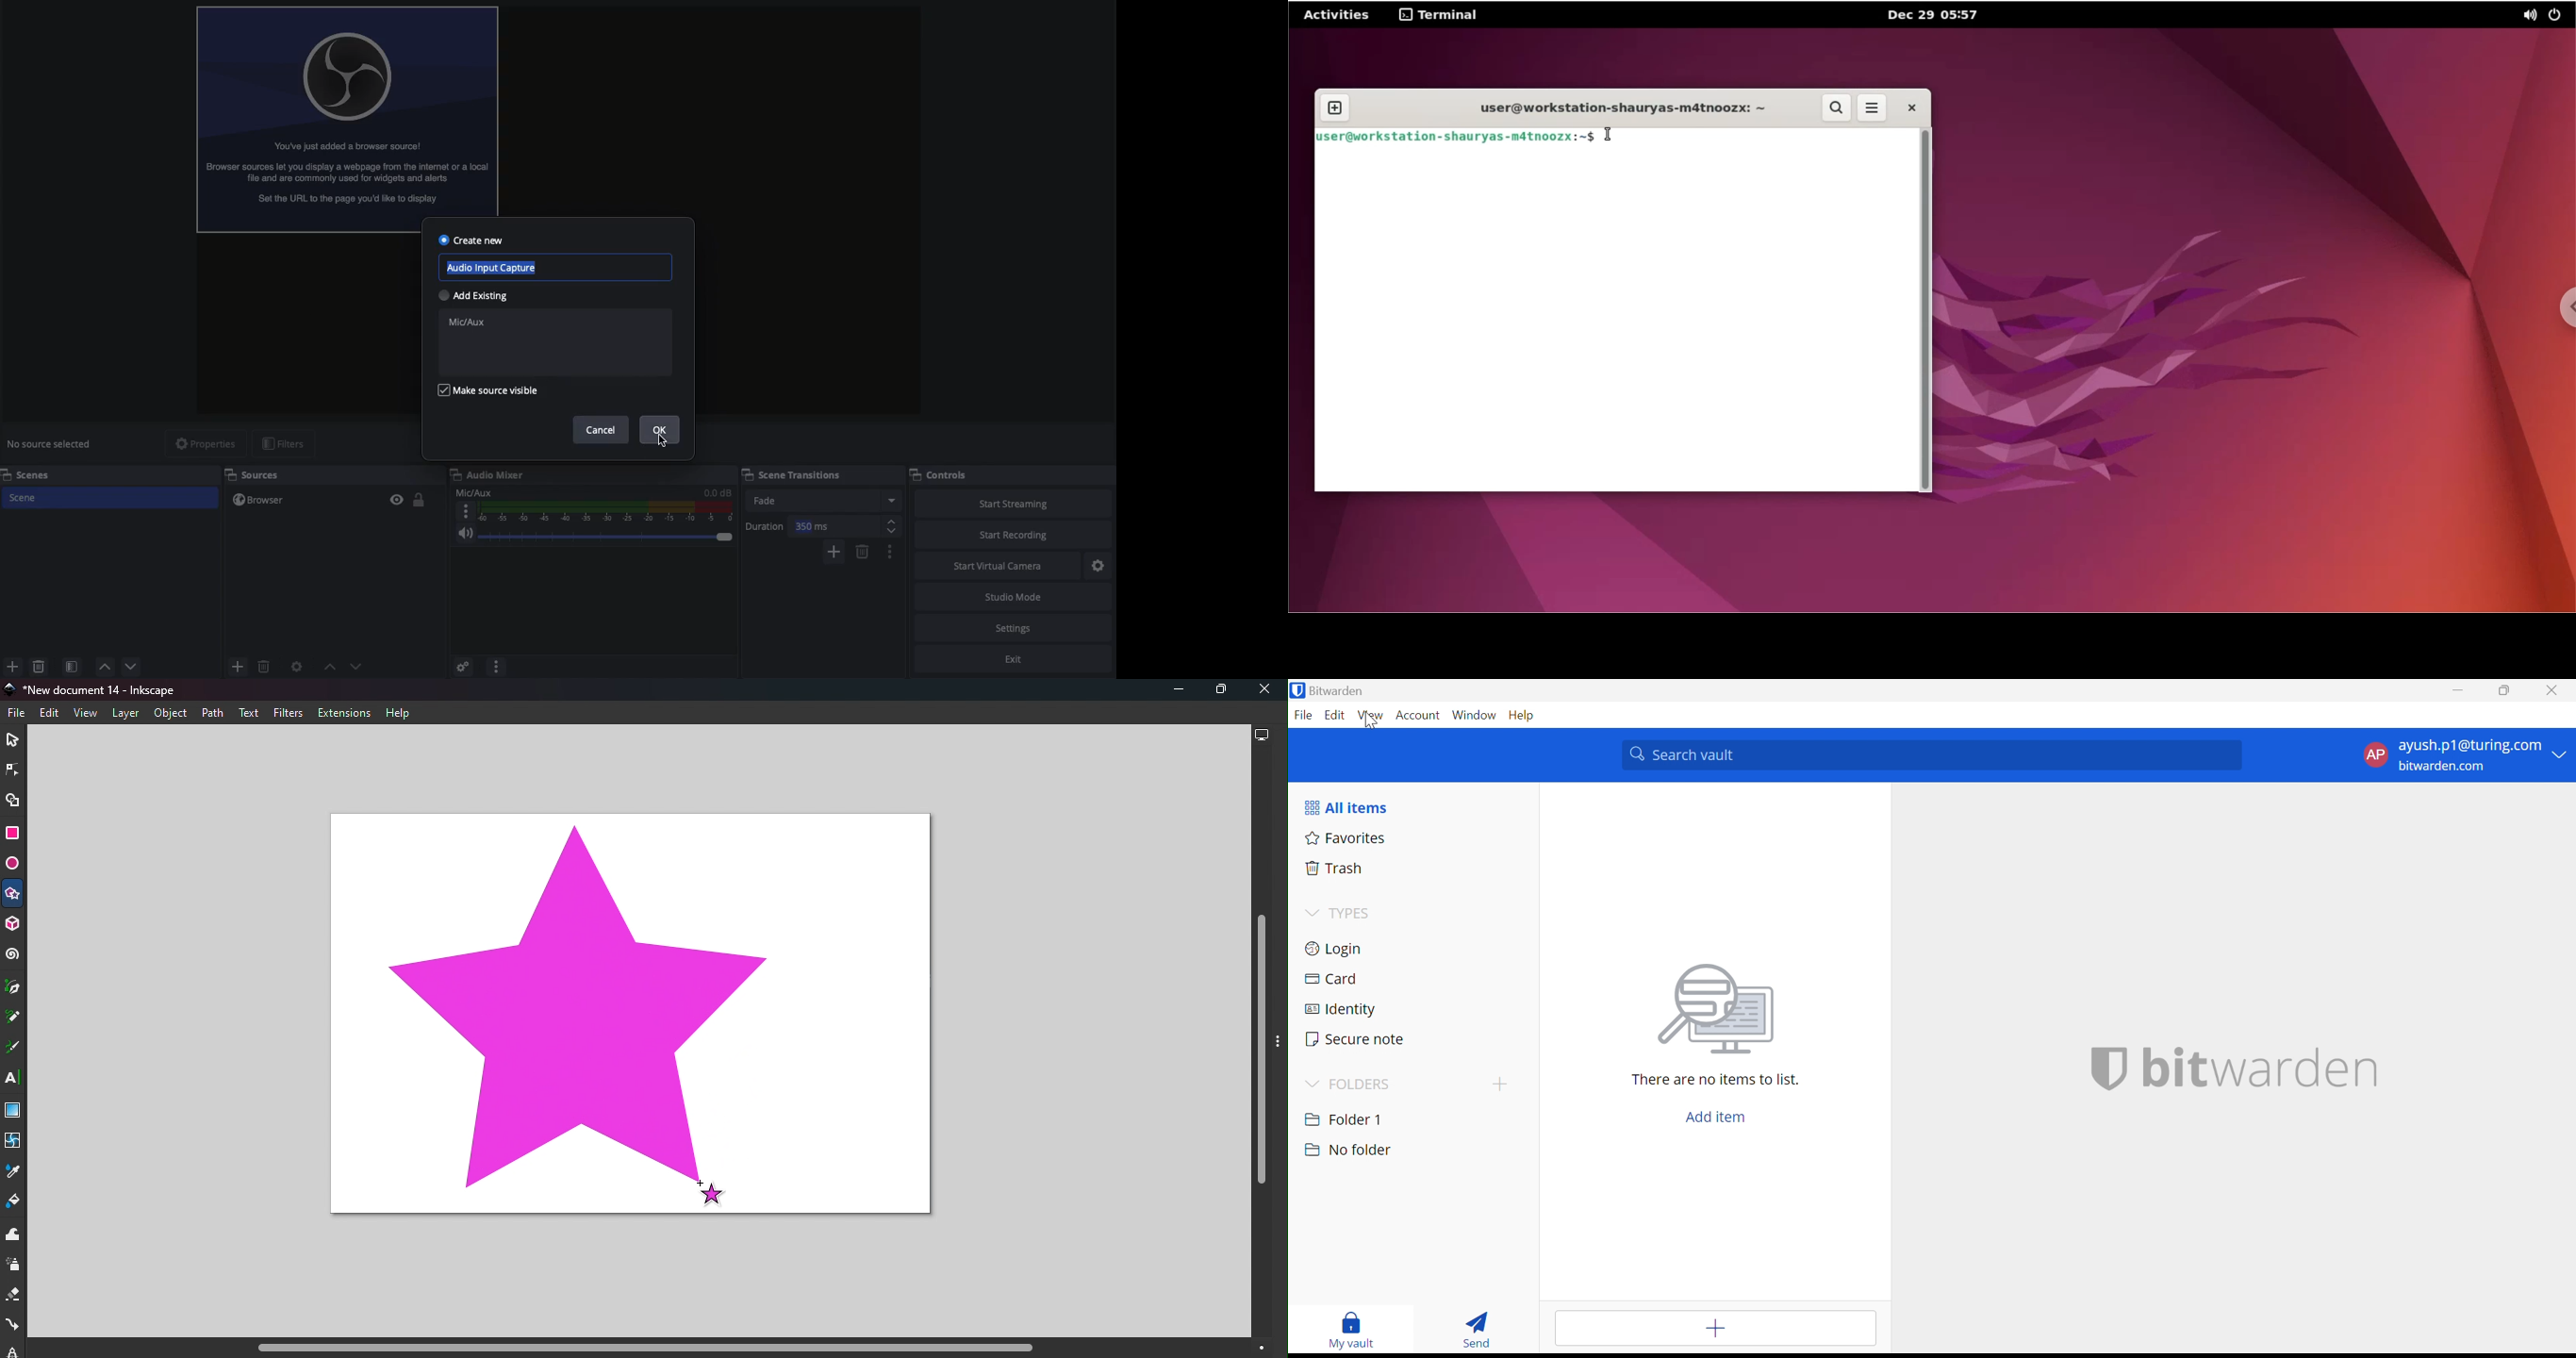 The image size is (2576, 1372). Describe the element at coordinates (85, 712) in the screenshot. I see `View` at that location.